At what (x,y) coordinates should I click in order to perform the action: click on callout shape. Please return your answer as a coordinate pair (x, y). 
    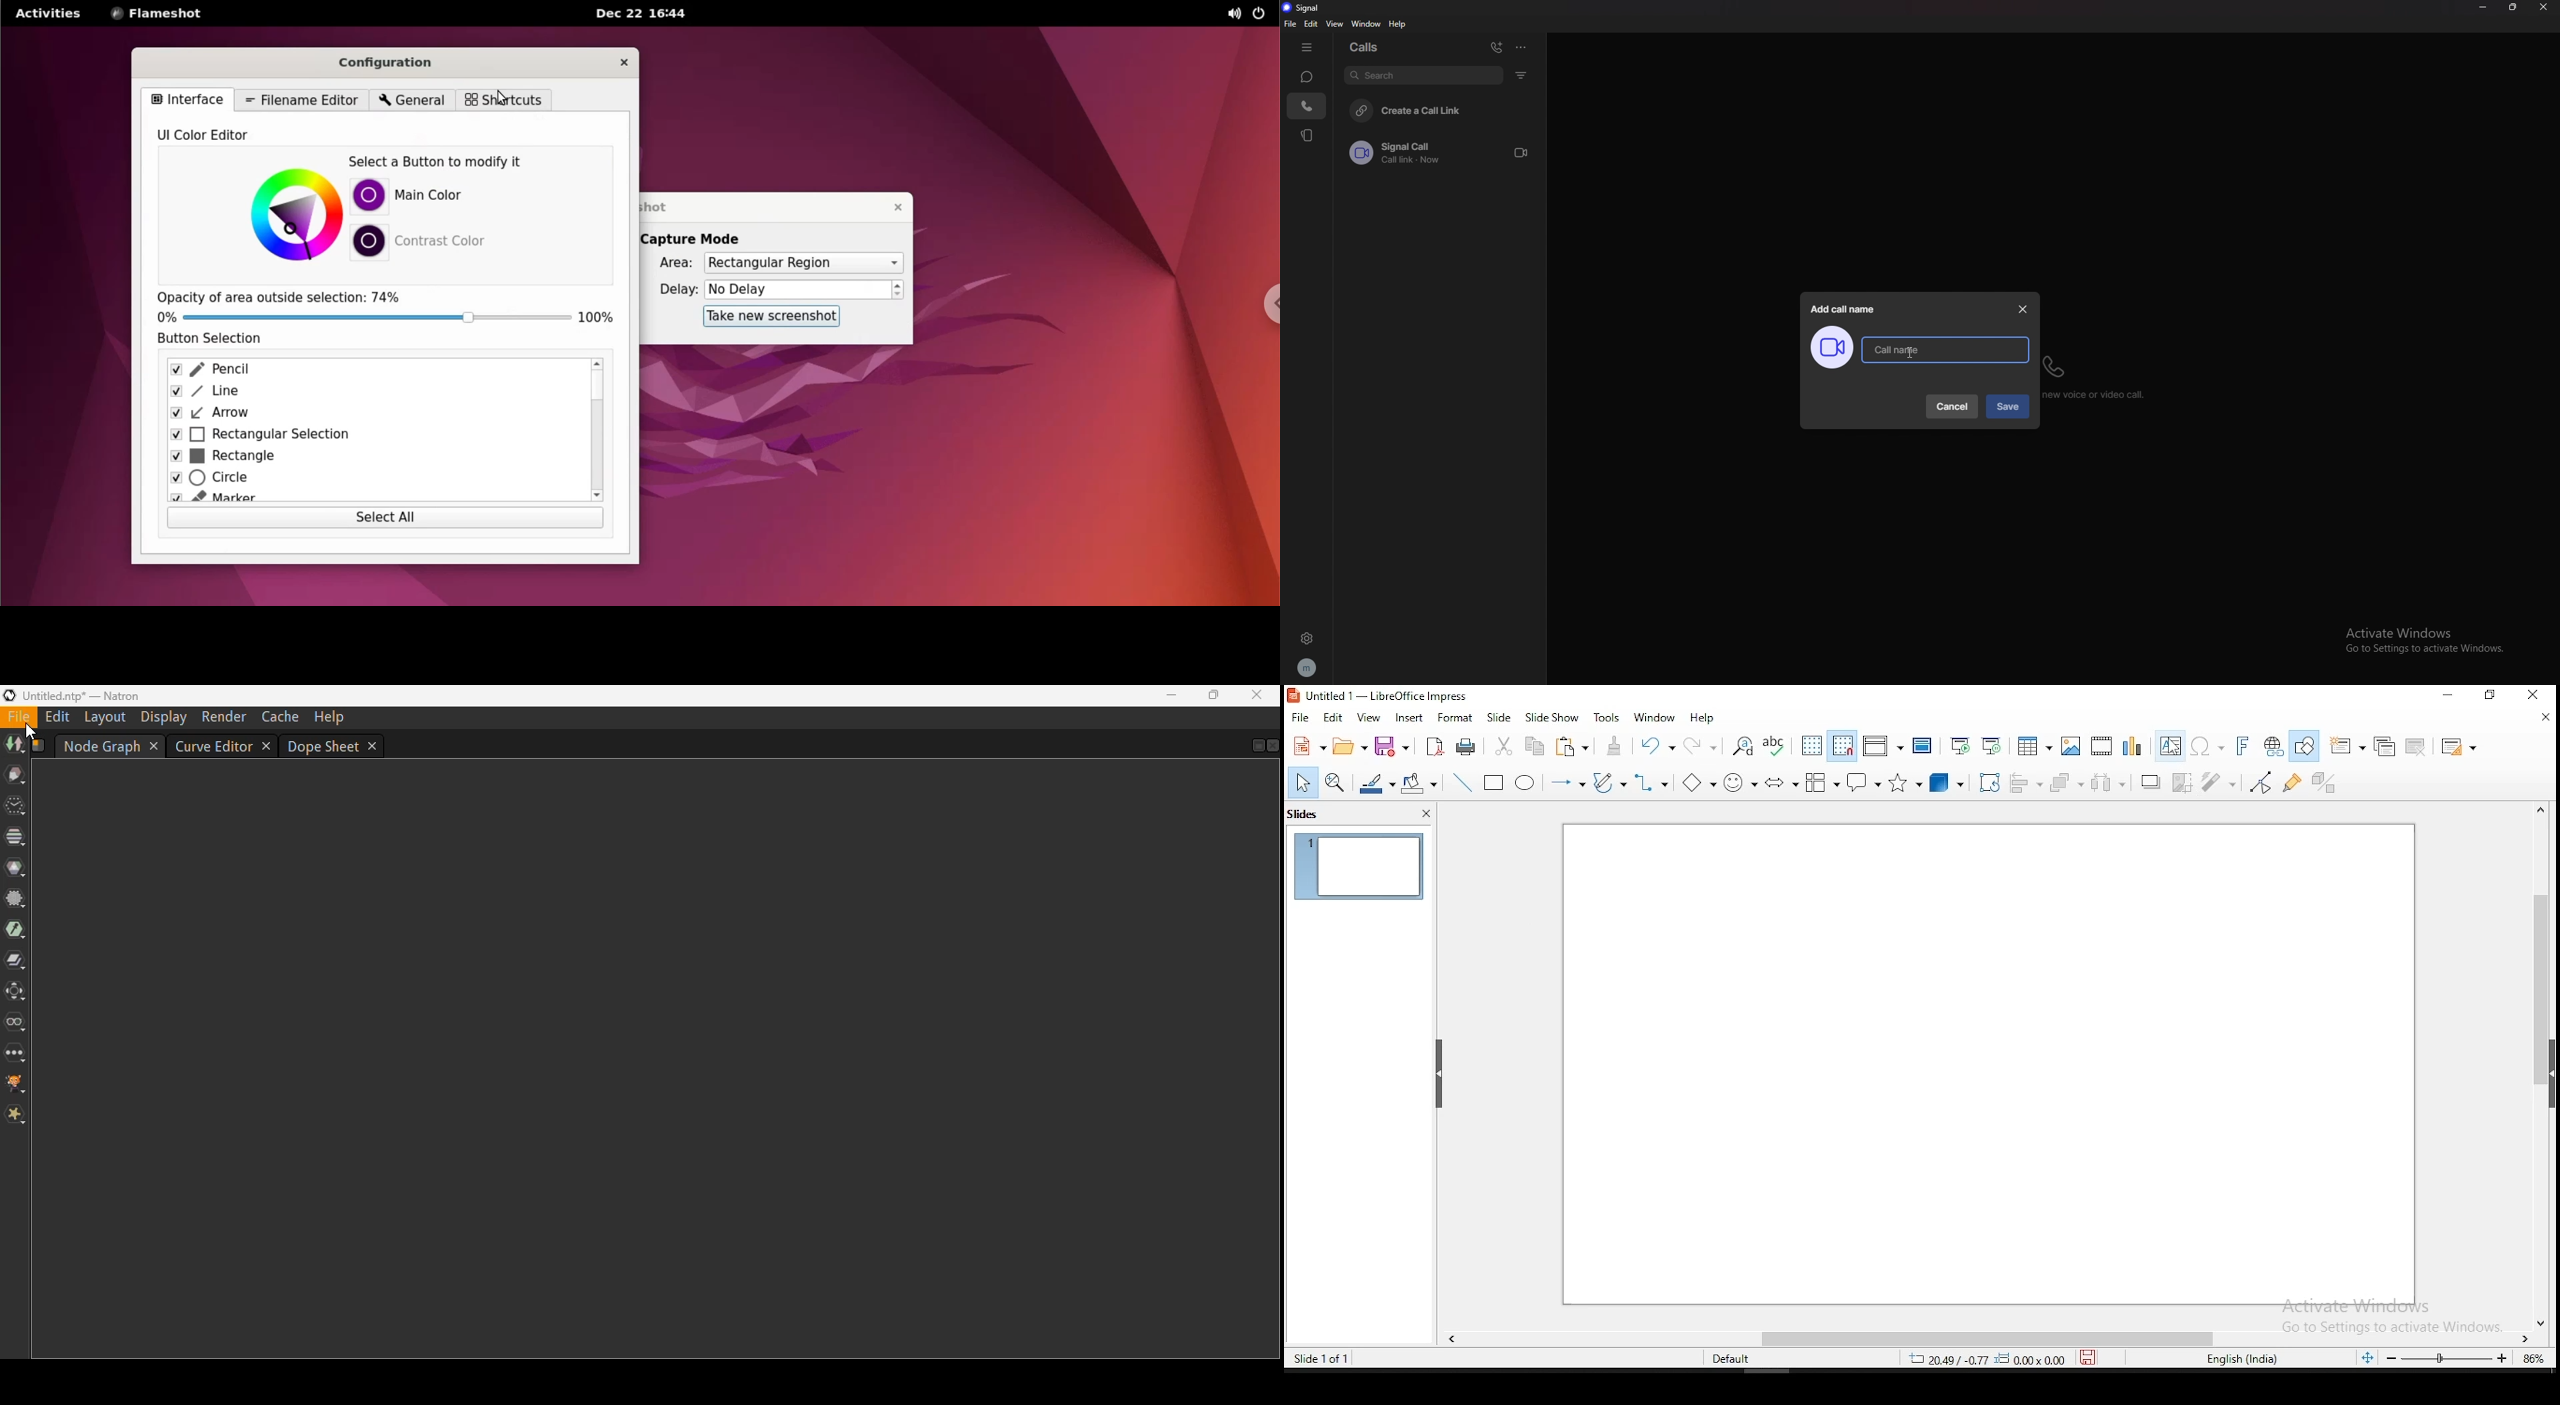
    Looking at the image, I should click on (1866, 782).